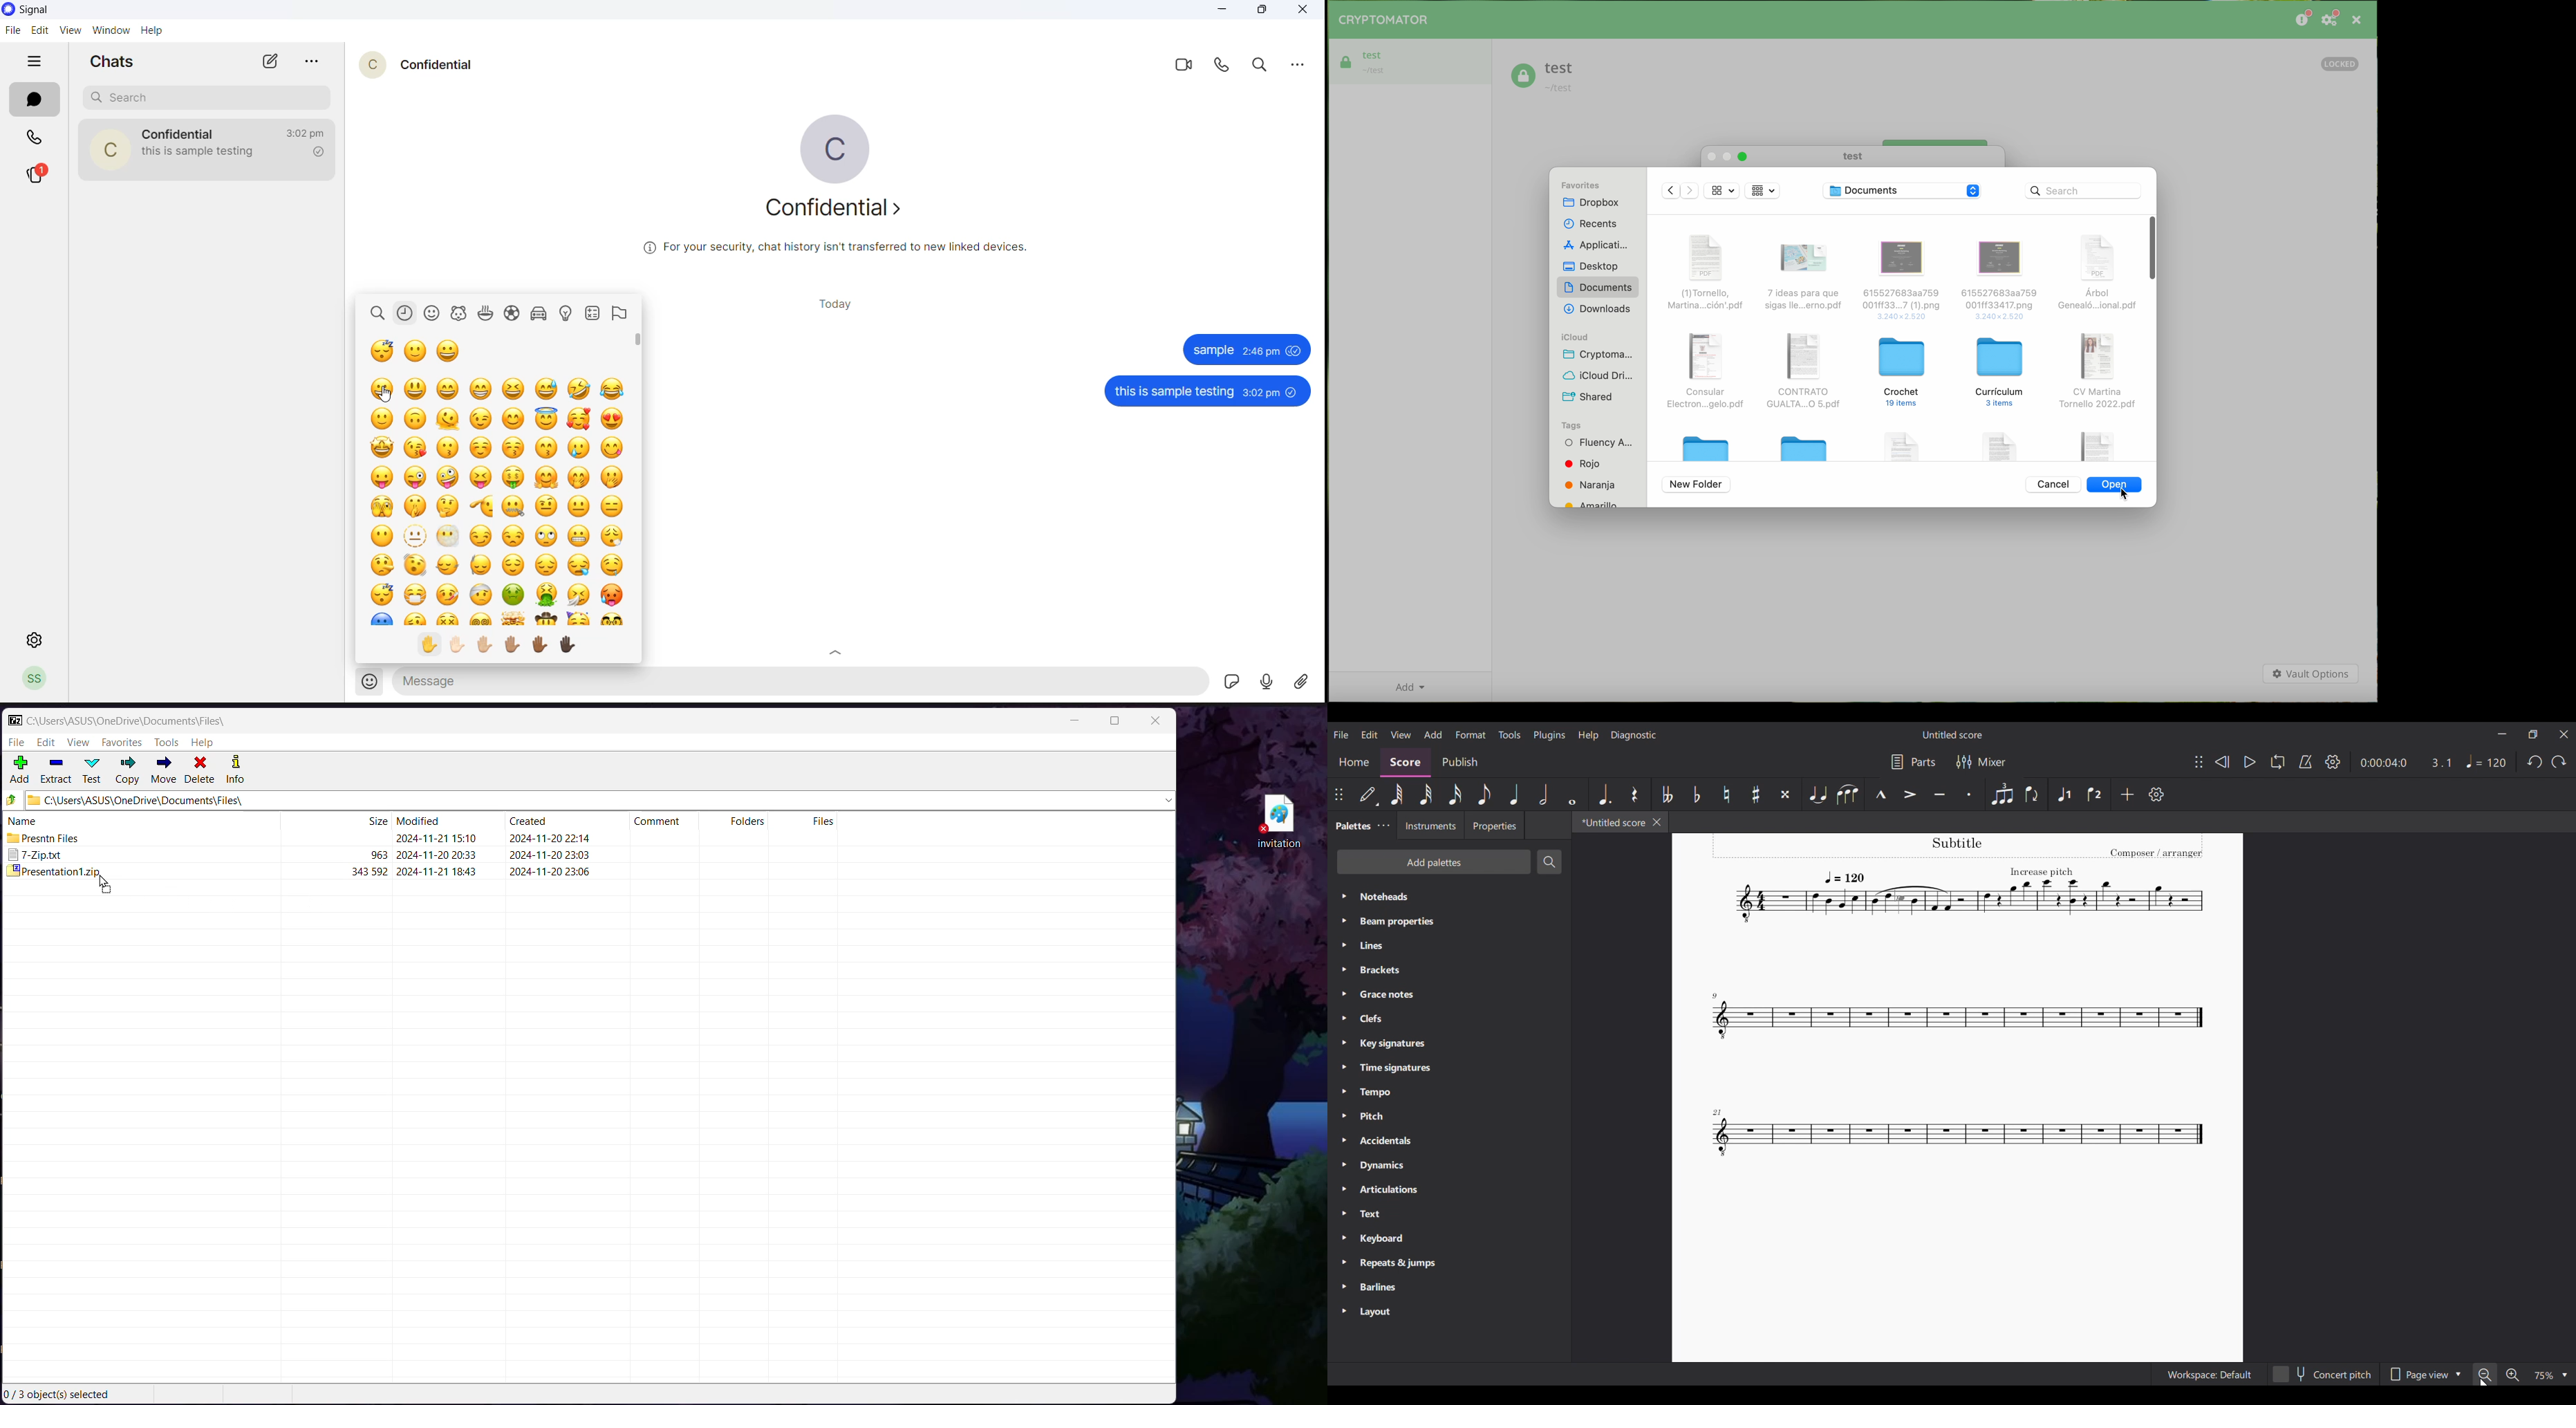 This screenshot has width=2576, height=1428. What do you see at coordinates (408, 314) in the screenshot?
I see `recently used emojis` at bounding box center [408, 314].